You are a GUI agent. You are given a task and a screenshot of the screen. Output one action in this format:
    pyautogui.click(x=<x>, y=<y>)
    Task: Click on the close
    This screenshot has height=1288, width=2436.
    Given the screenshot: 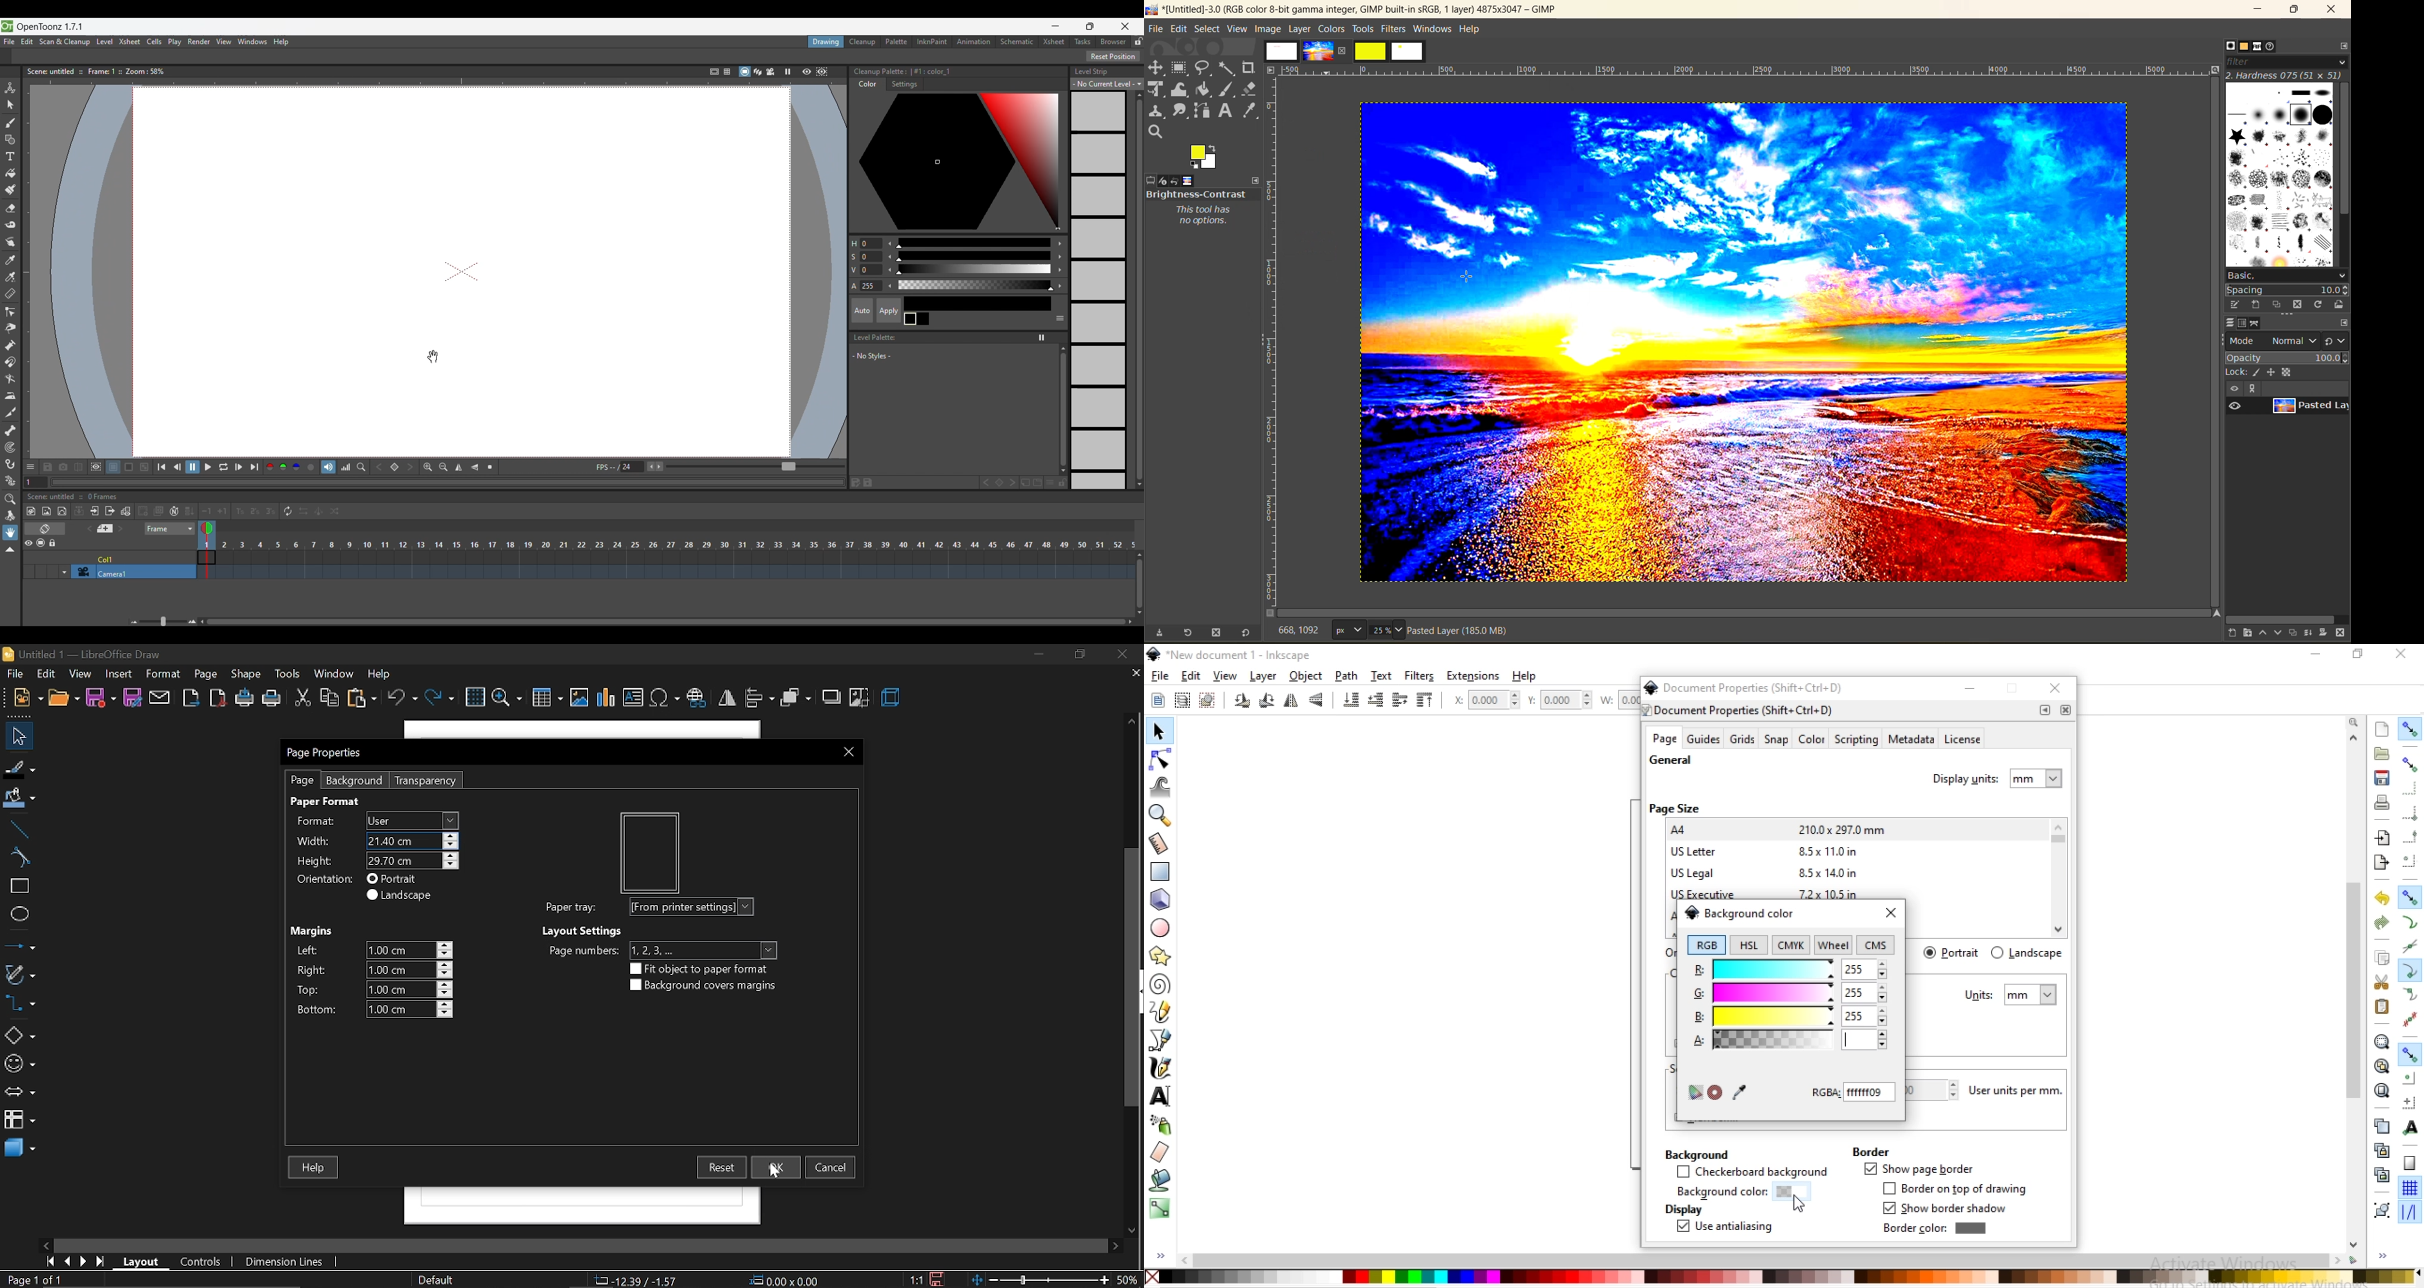 What is the action you would take?
    pyautogui.click(x=843, y=752)
    